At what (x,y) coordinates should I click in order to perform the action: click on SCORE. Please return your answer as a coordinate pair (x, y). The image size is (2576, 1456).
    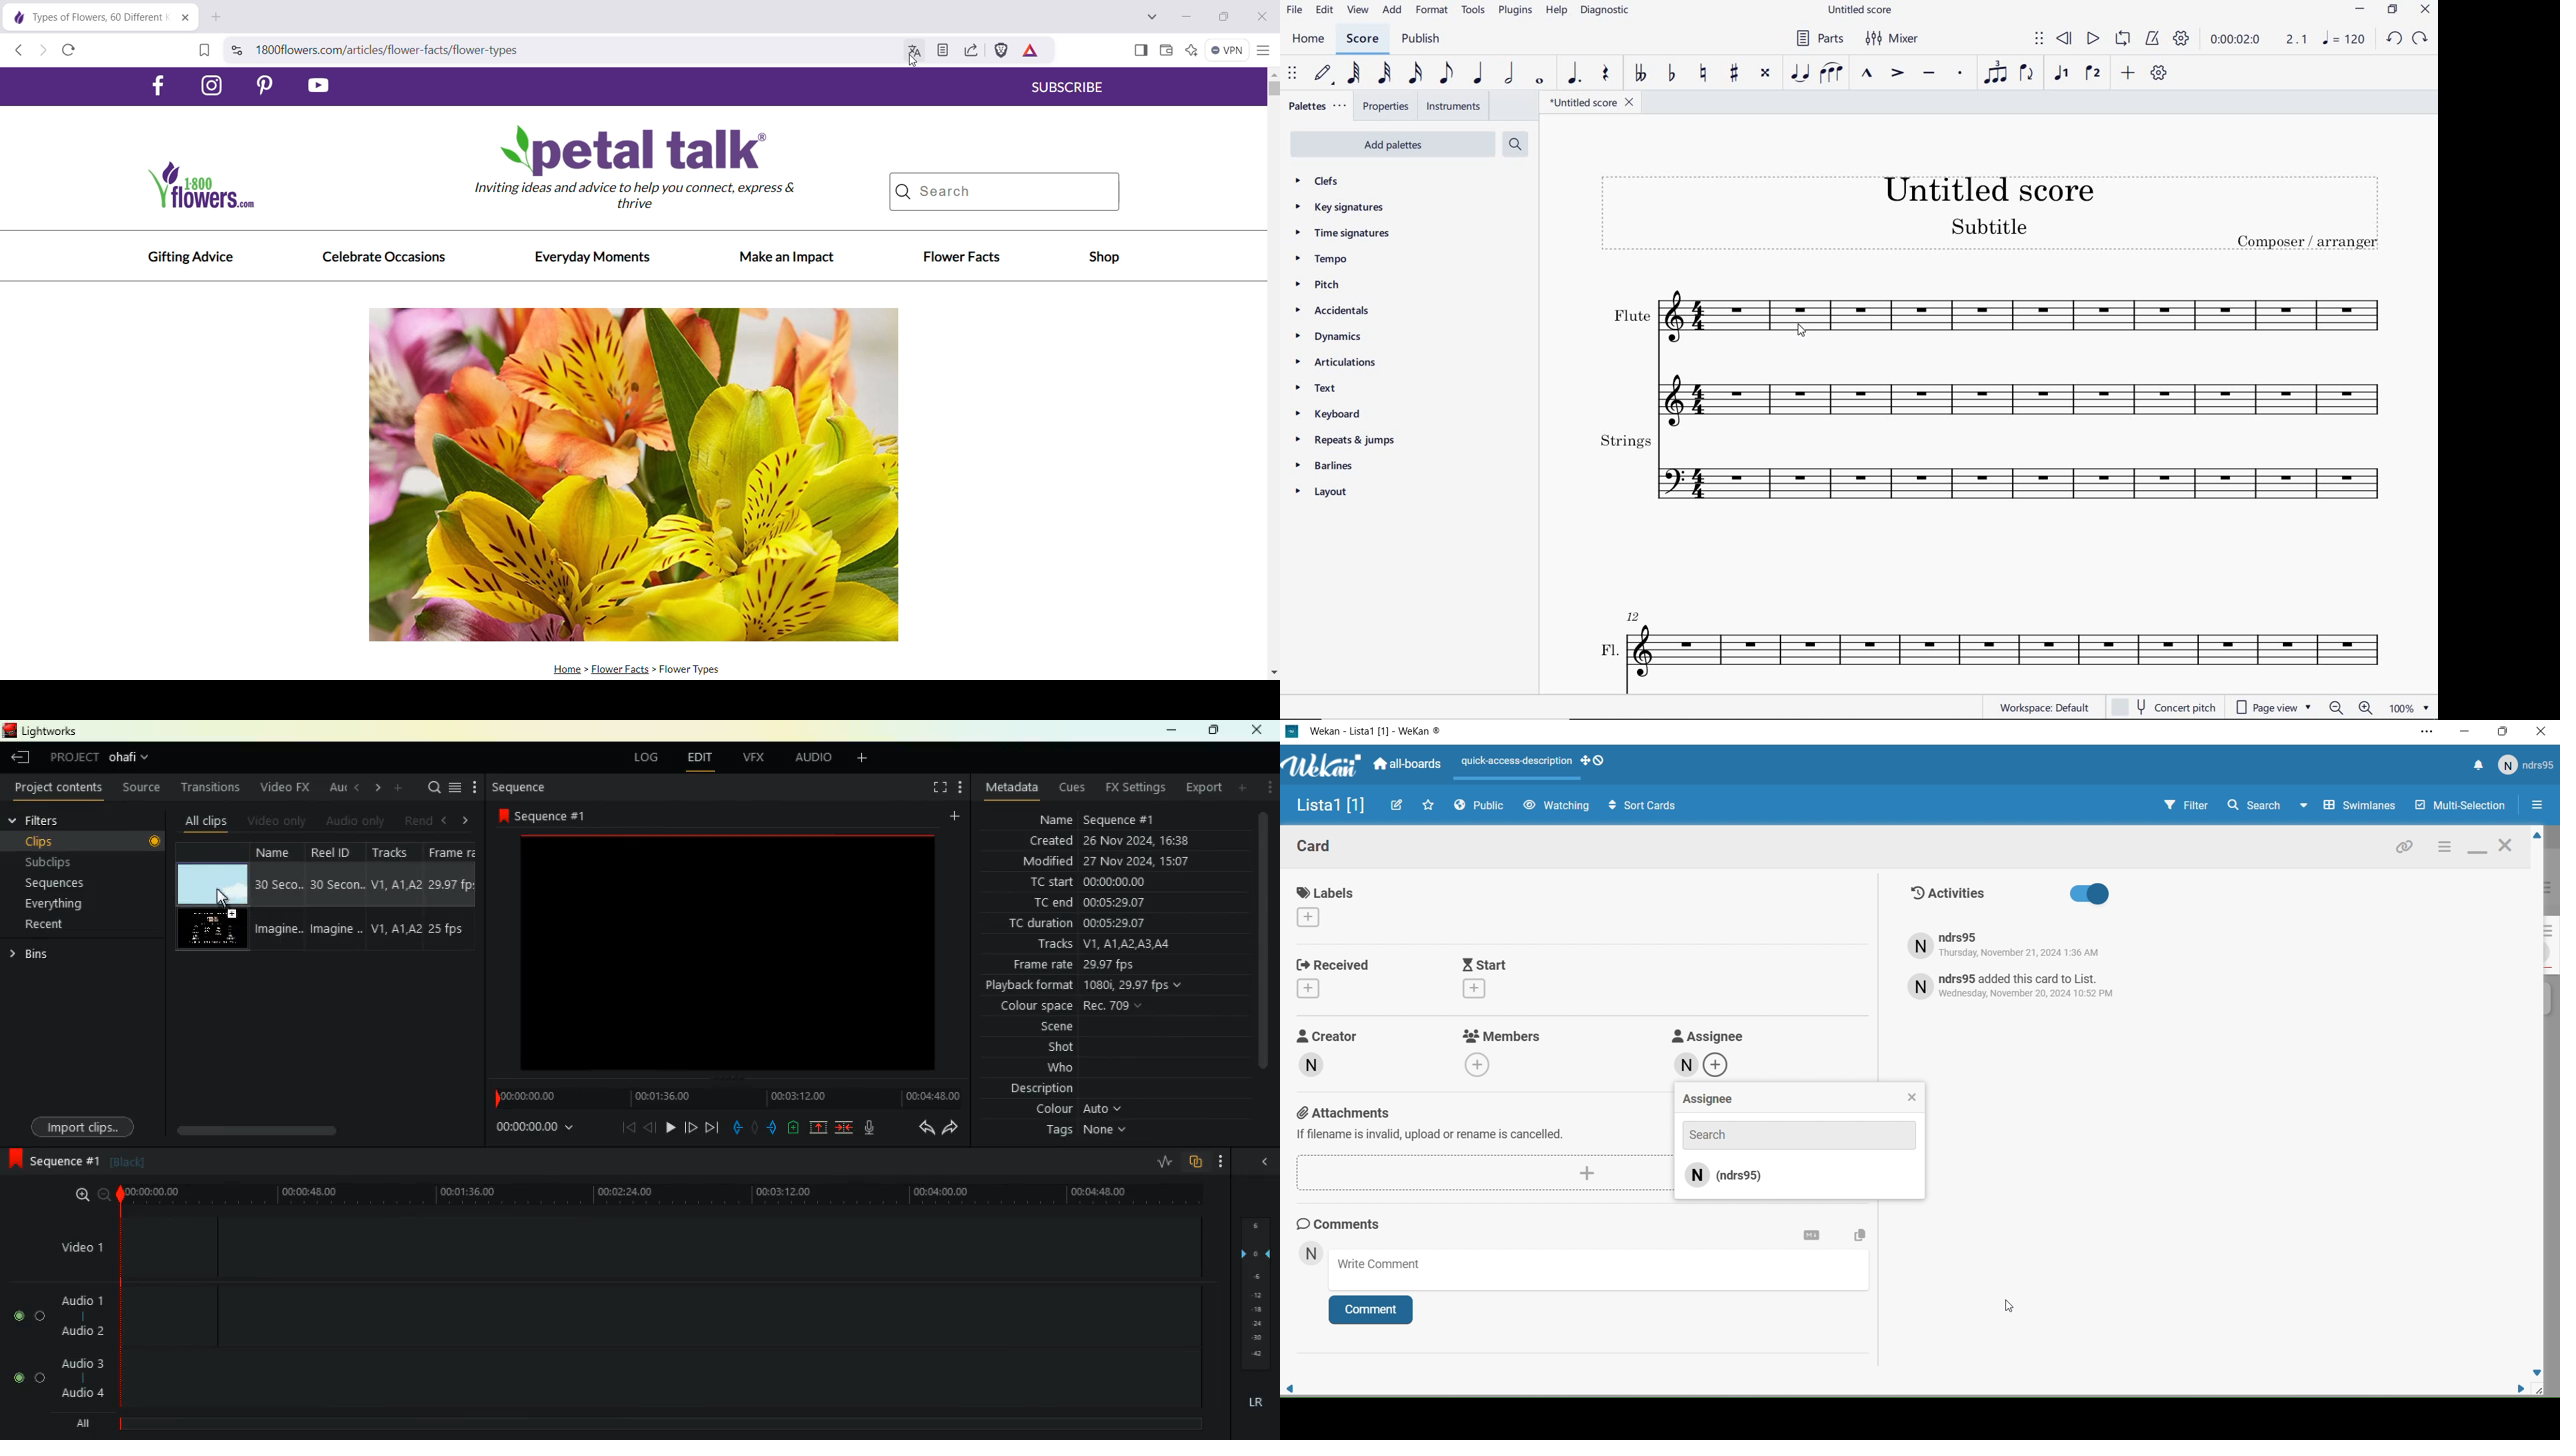
    Looking at the image, I should click on (1363, 38).